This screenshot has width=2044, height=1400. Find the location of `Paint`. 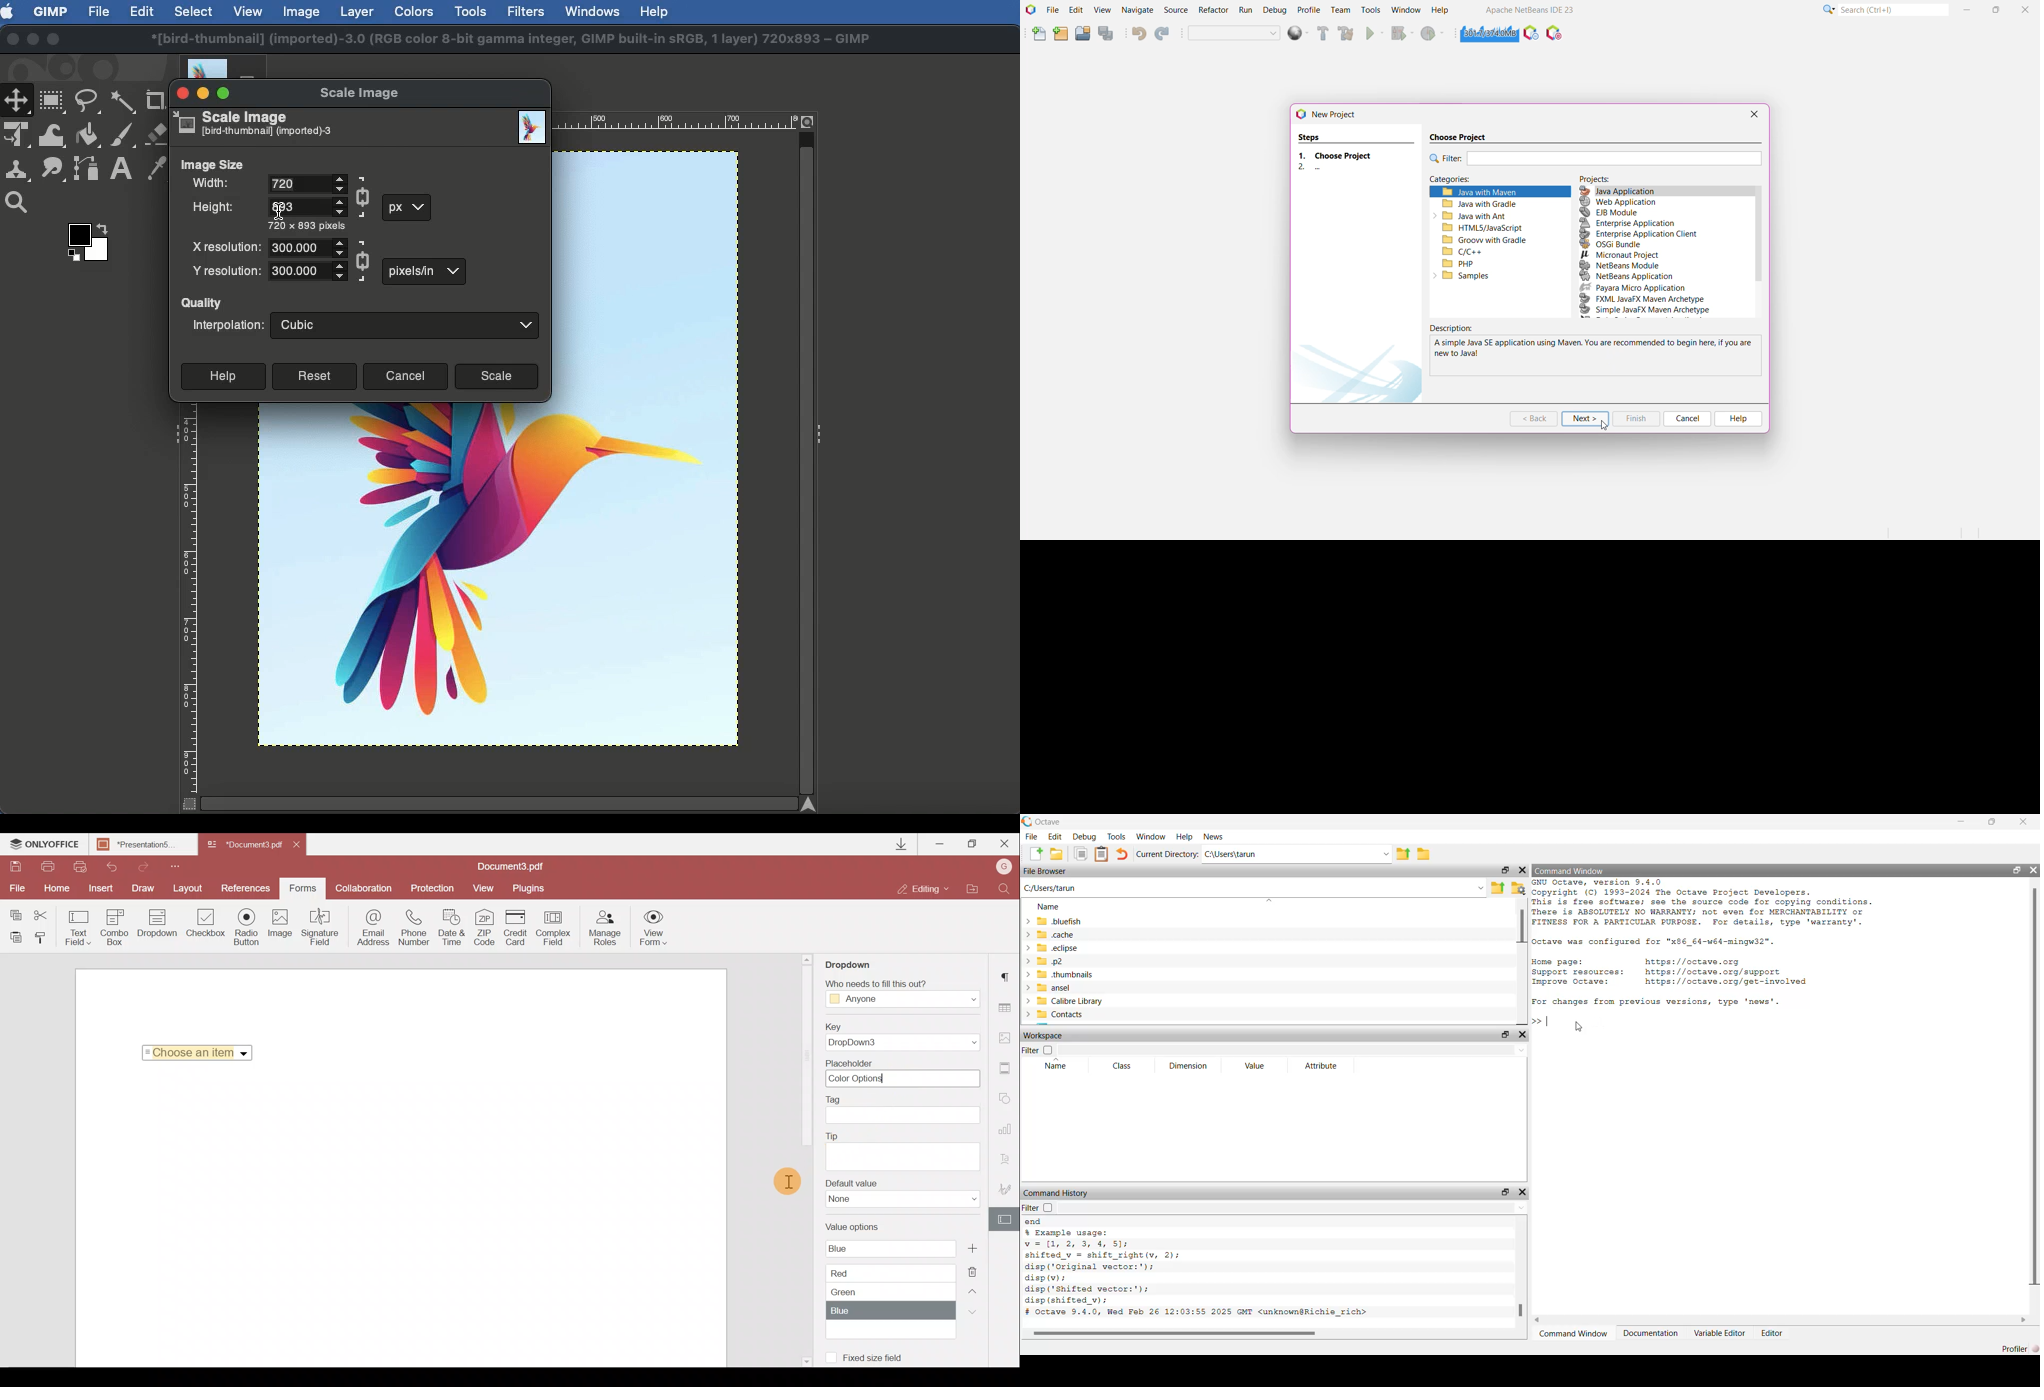

Paint is located at coordinates (124, 136).